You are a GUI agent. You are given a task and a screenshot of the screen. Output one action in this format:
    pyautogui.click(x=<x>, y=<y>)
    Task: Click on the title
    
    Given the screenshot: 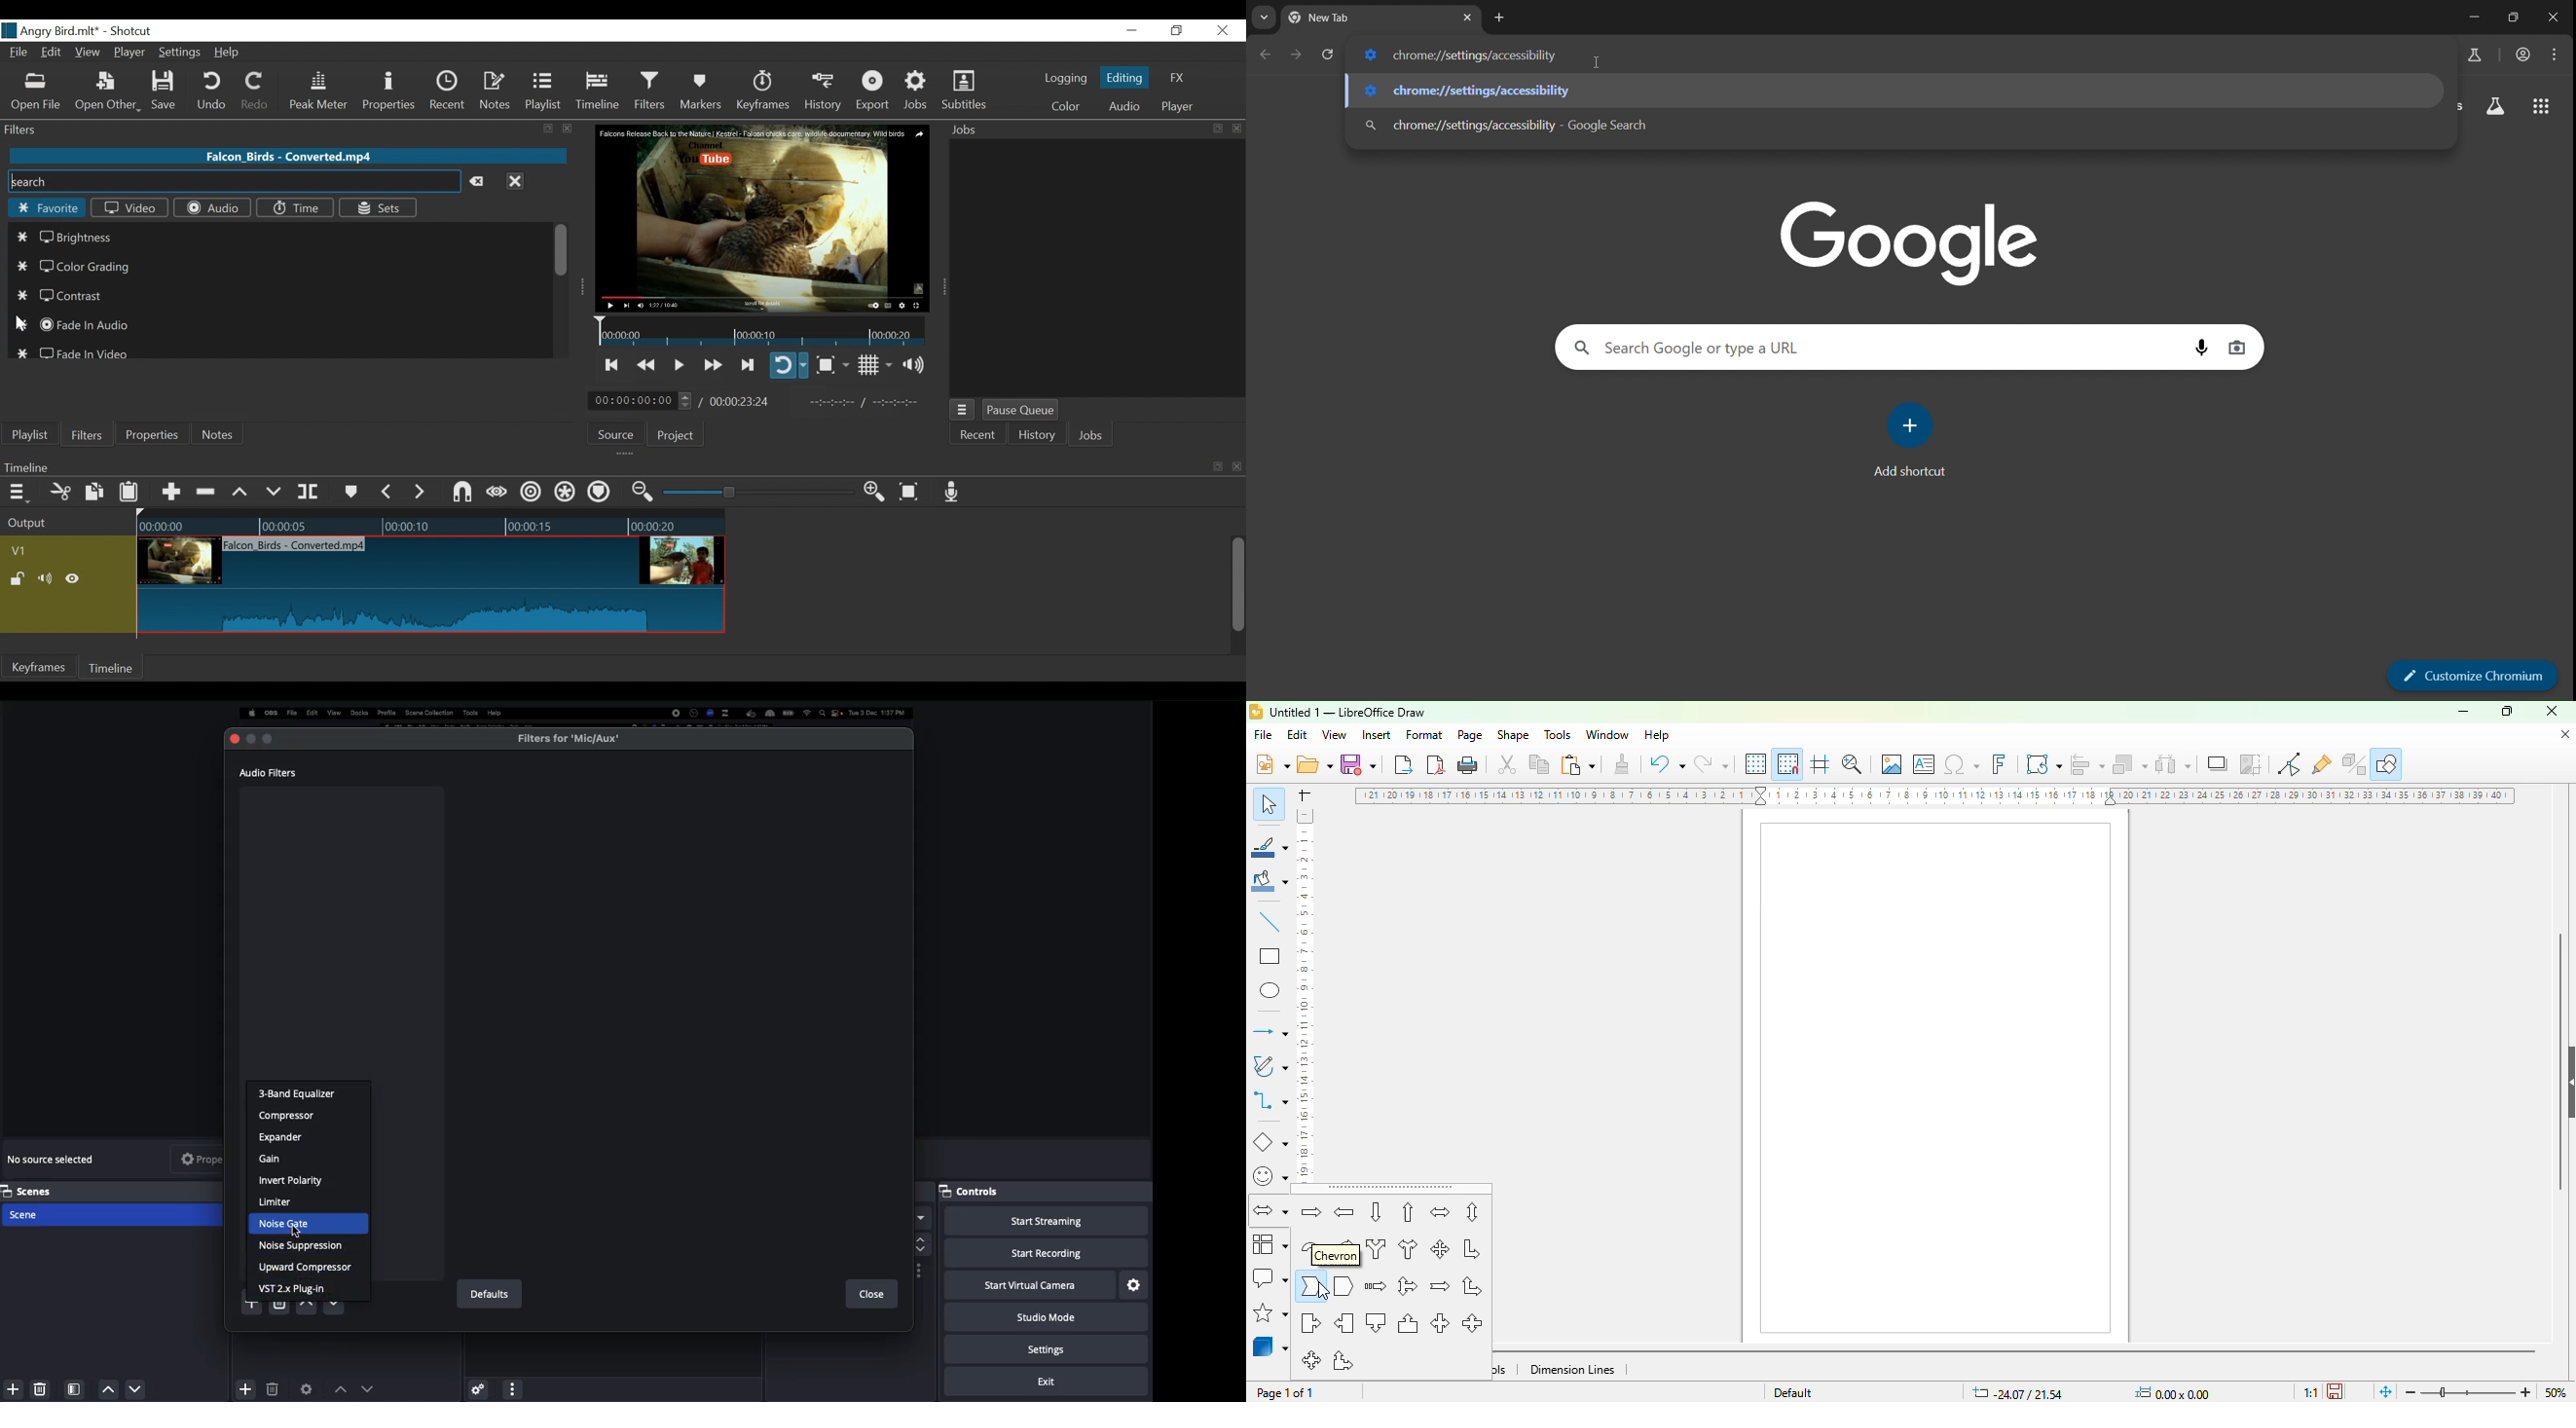 What is the action you would take?
    pyautogui.click(x=1347, y=713)
    